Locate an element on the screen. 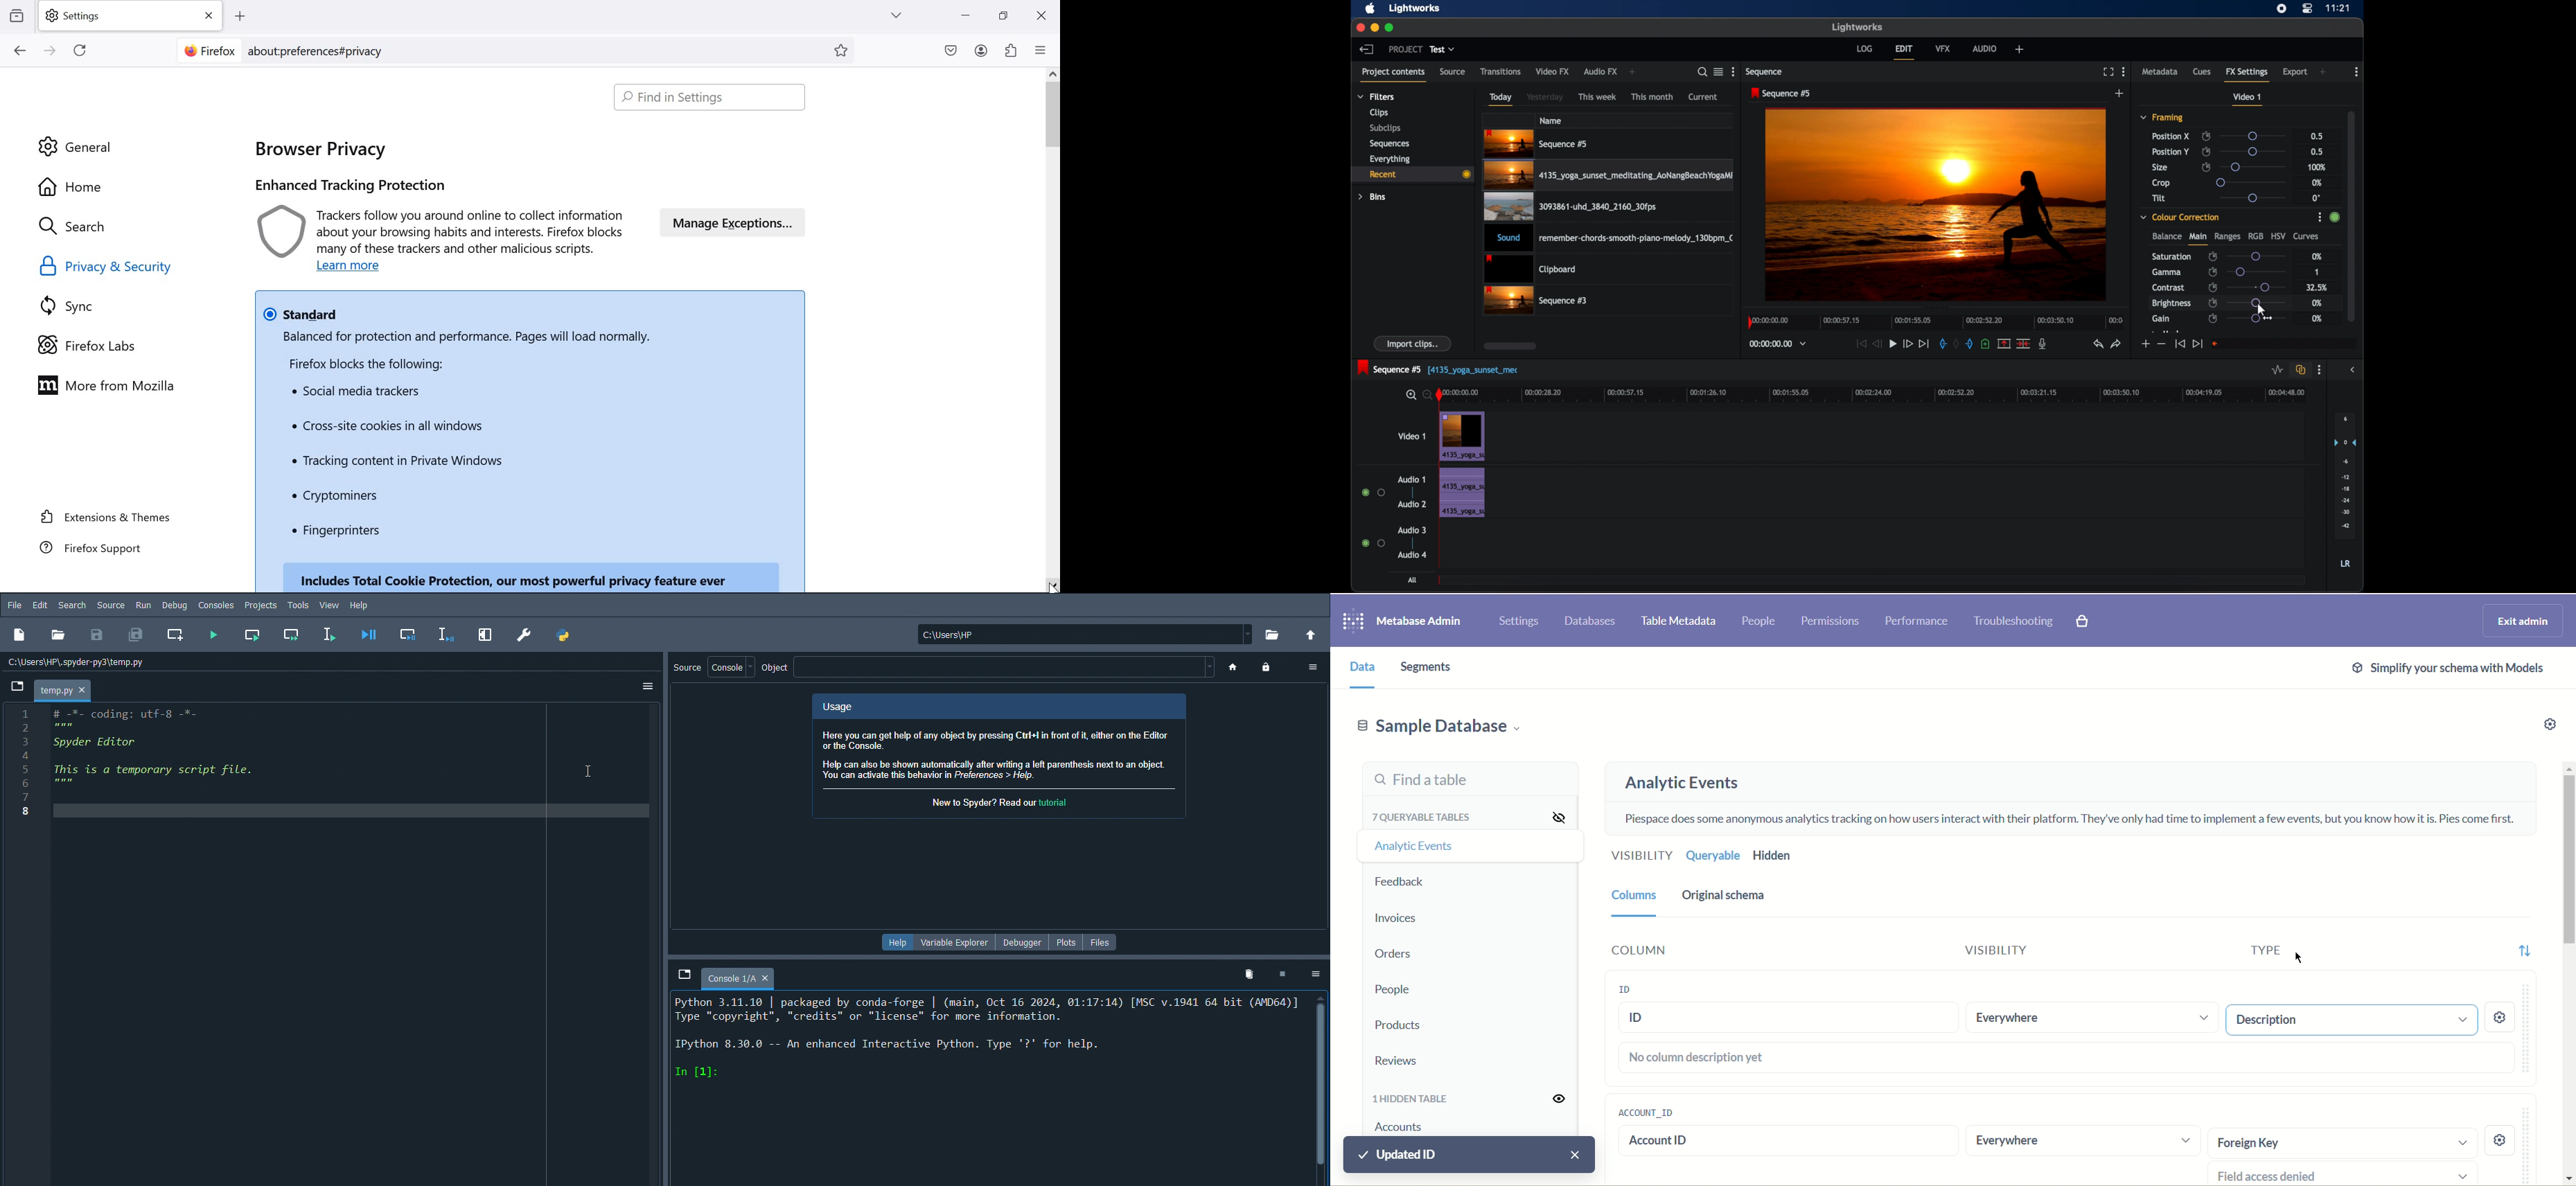  Object is located at coordinates (775, 670).